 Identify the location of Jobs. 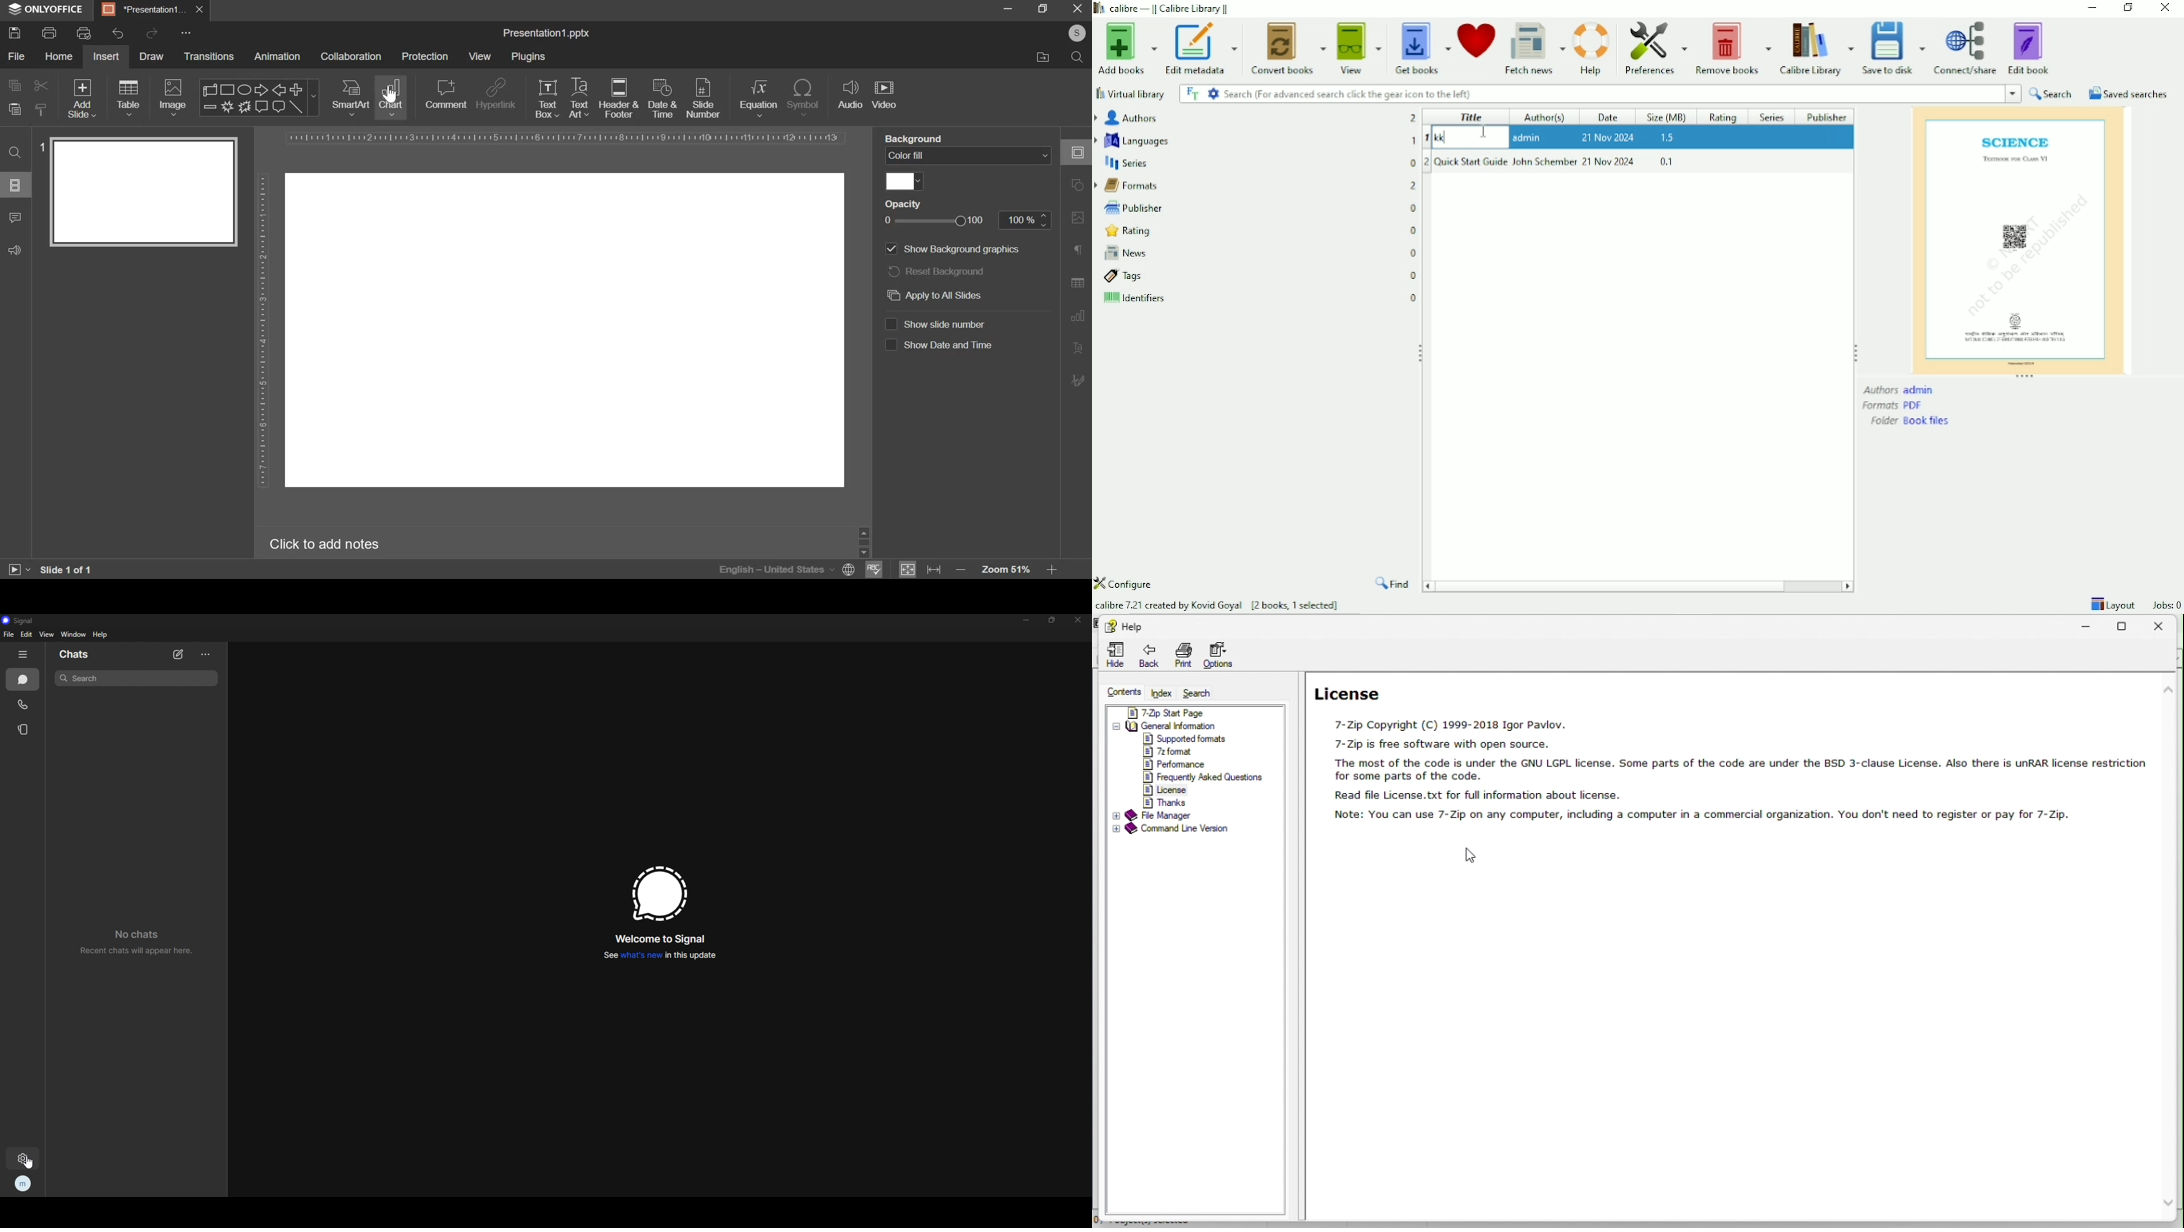
(2167, 605).